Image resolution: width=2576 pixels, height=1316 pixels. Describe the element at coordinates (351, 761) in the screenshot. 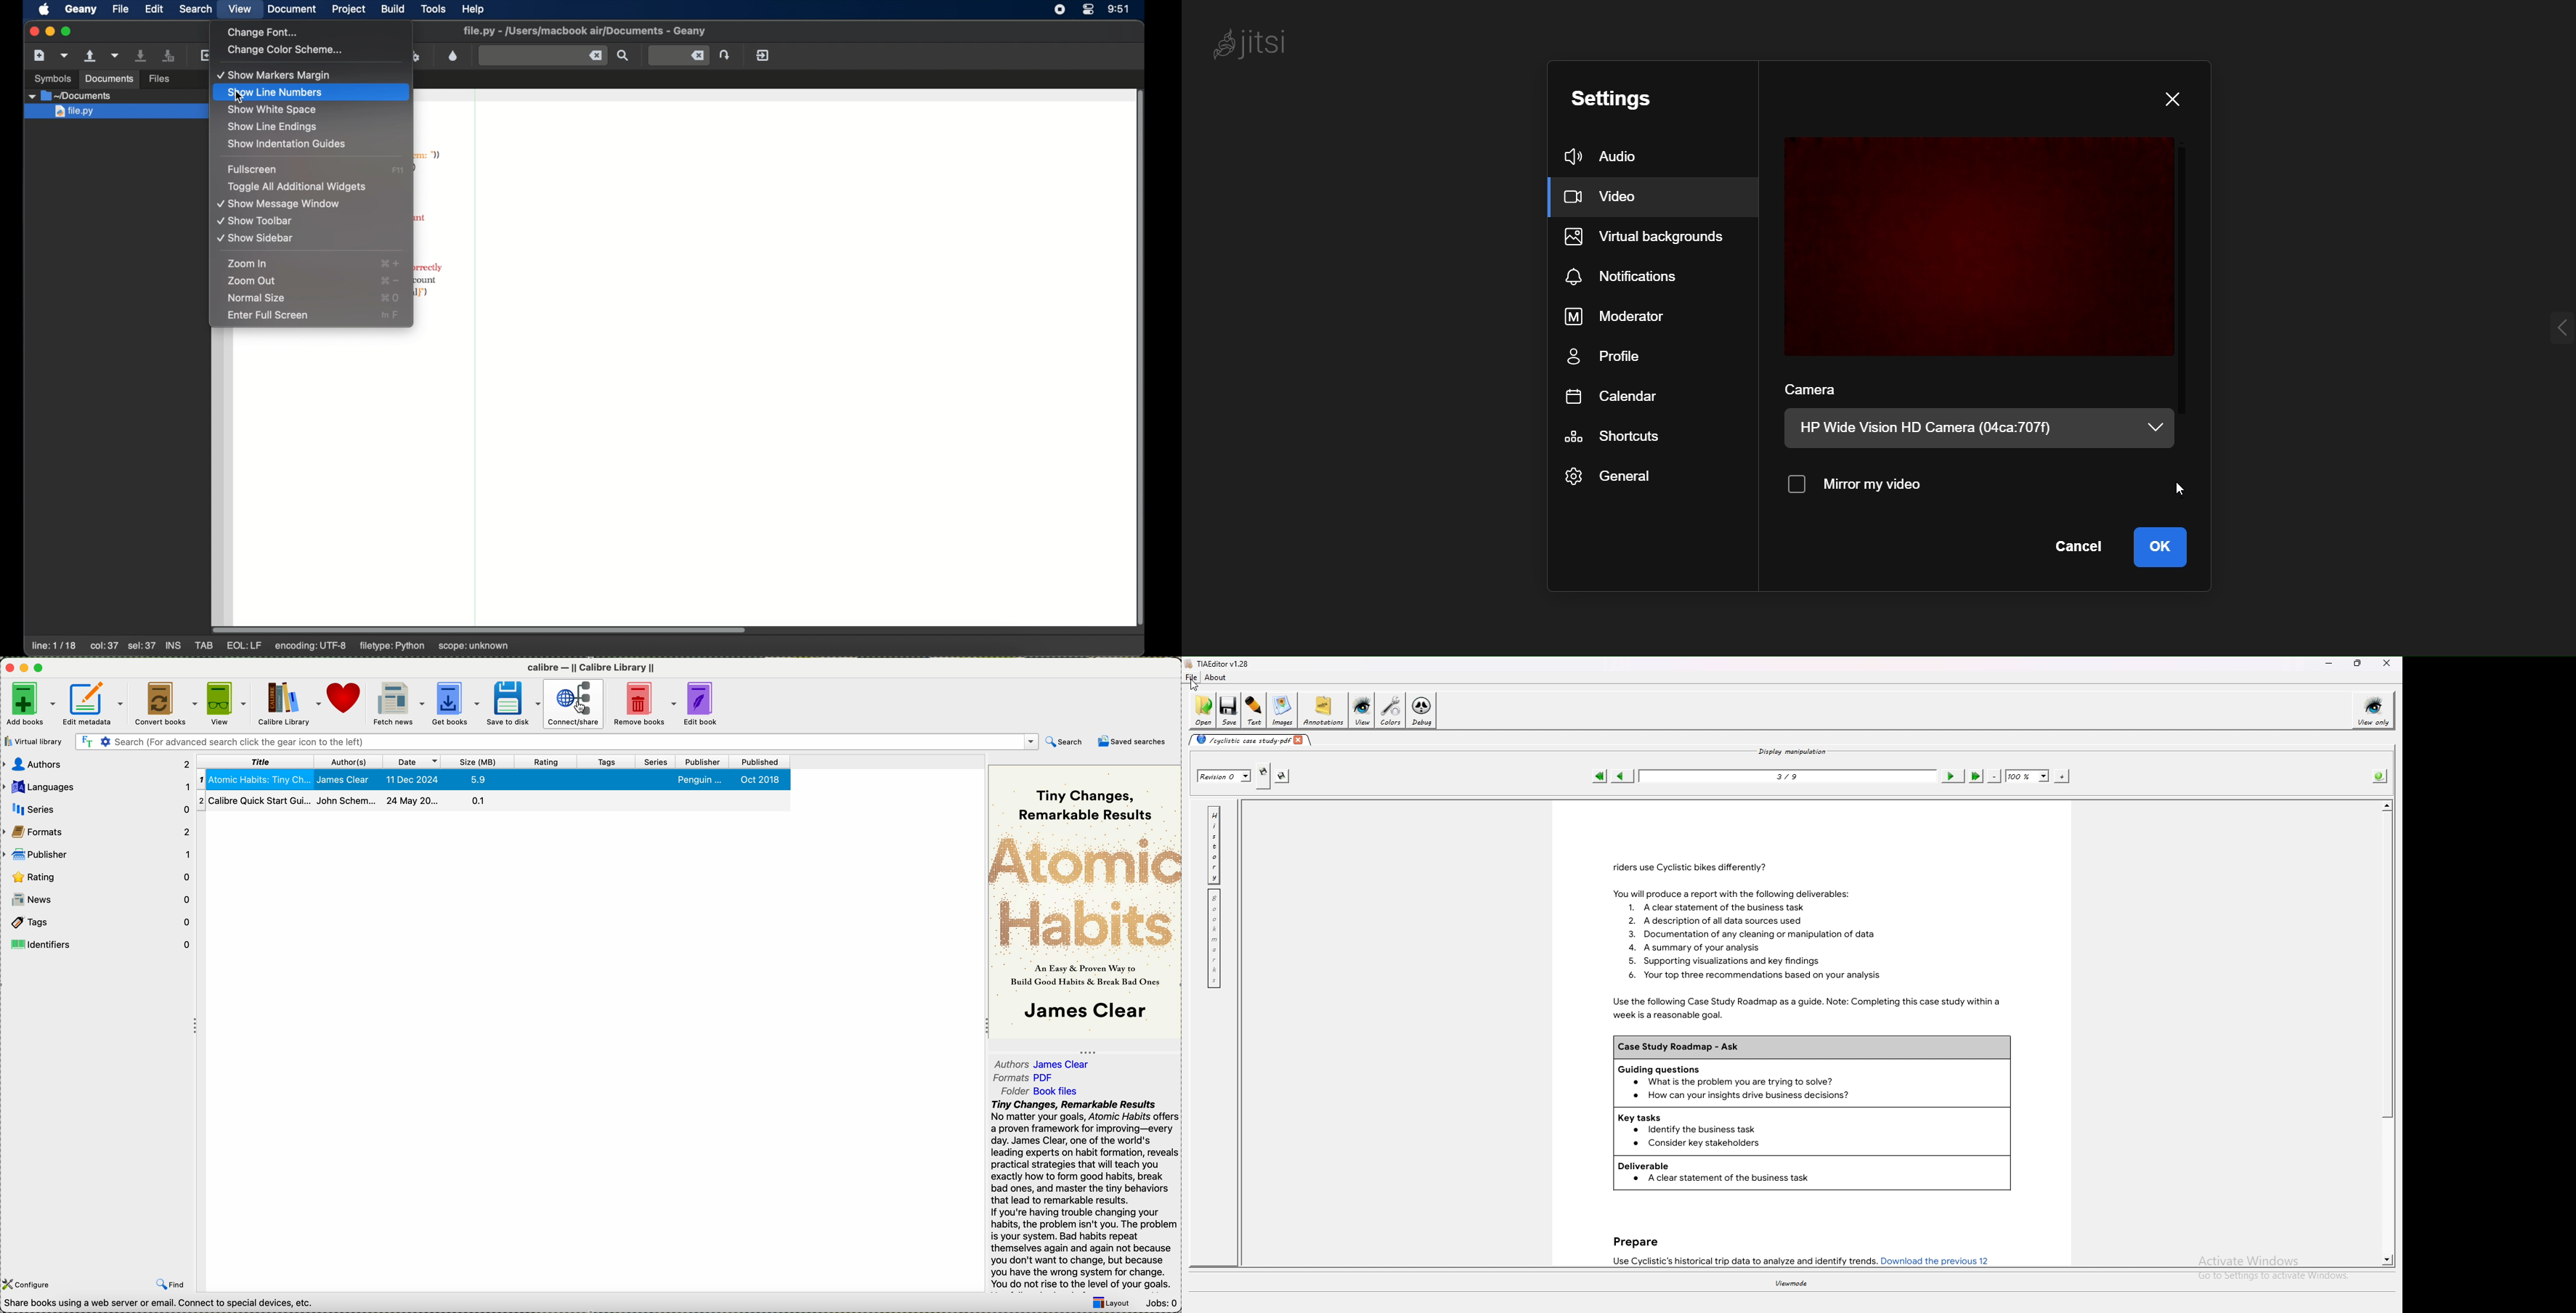

I see `authors` at that location.